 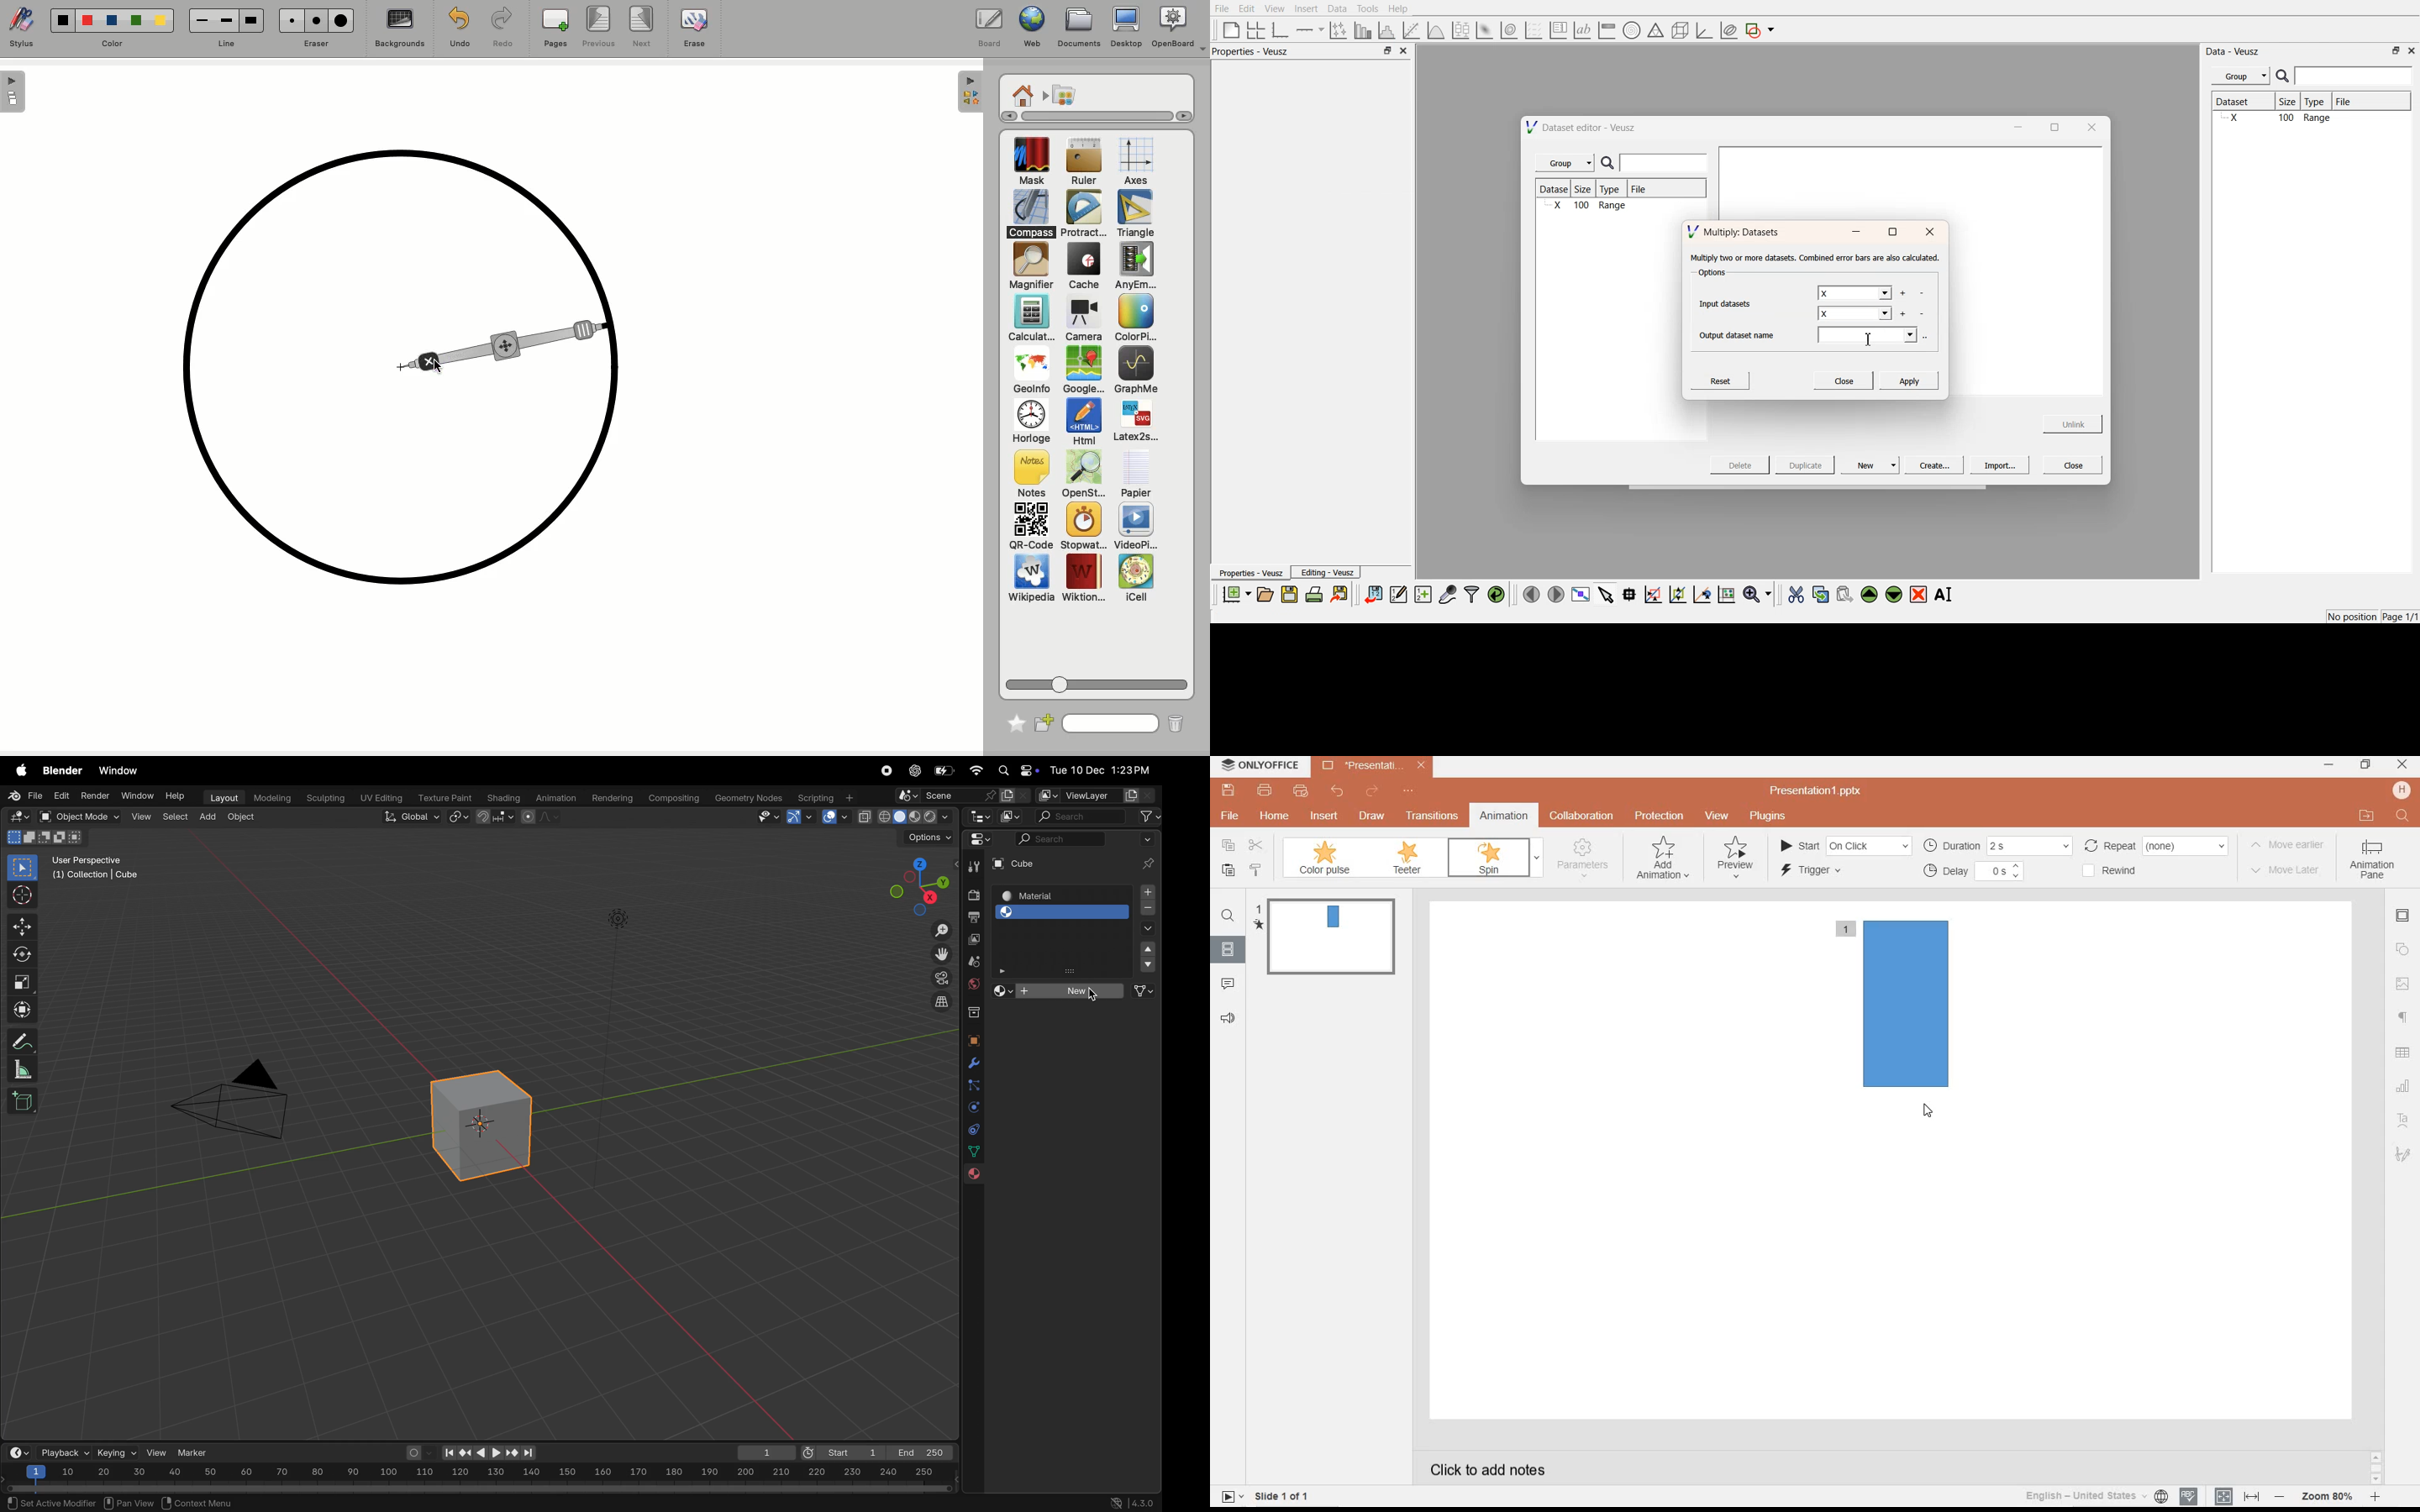 What do you see at coordinates (140, 816) in the screenshot?
I see `View` at bounding box center [140, 816].